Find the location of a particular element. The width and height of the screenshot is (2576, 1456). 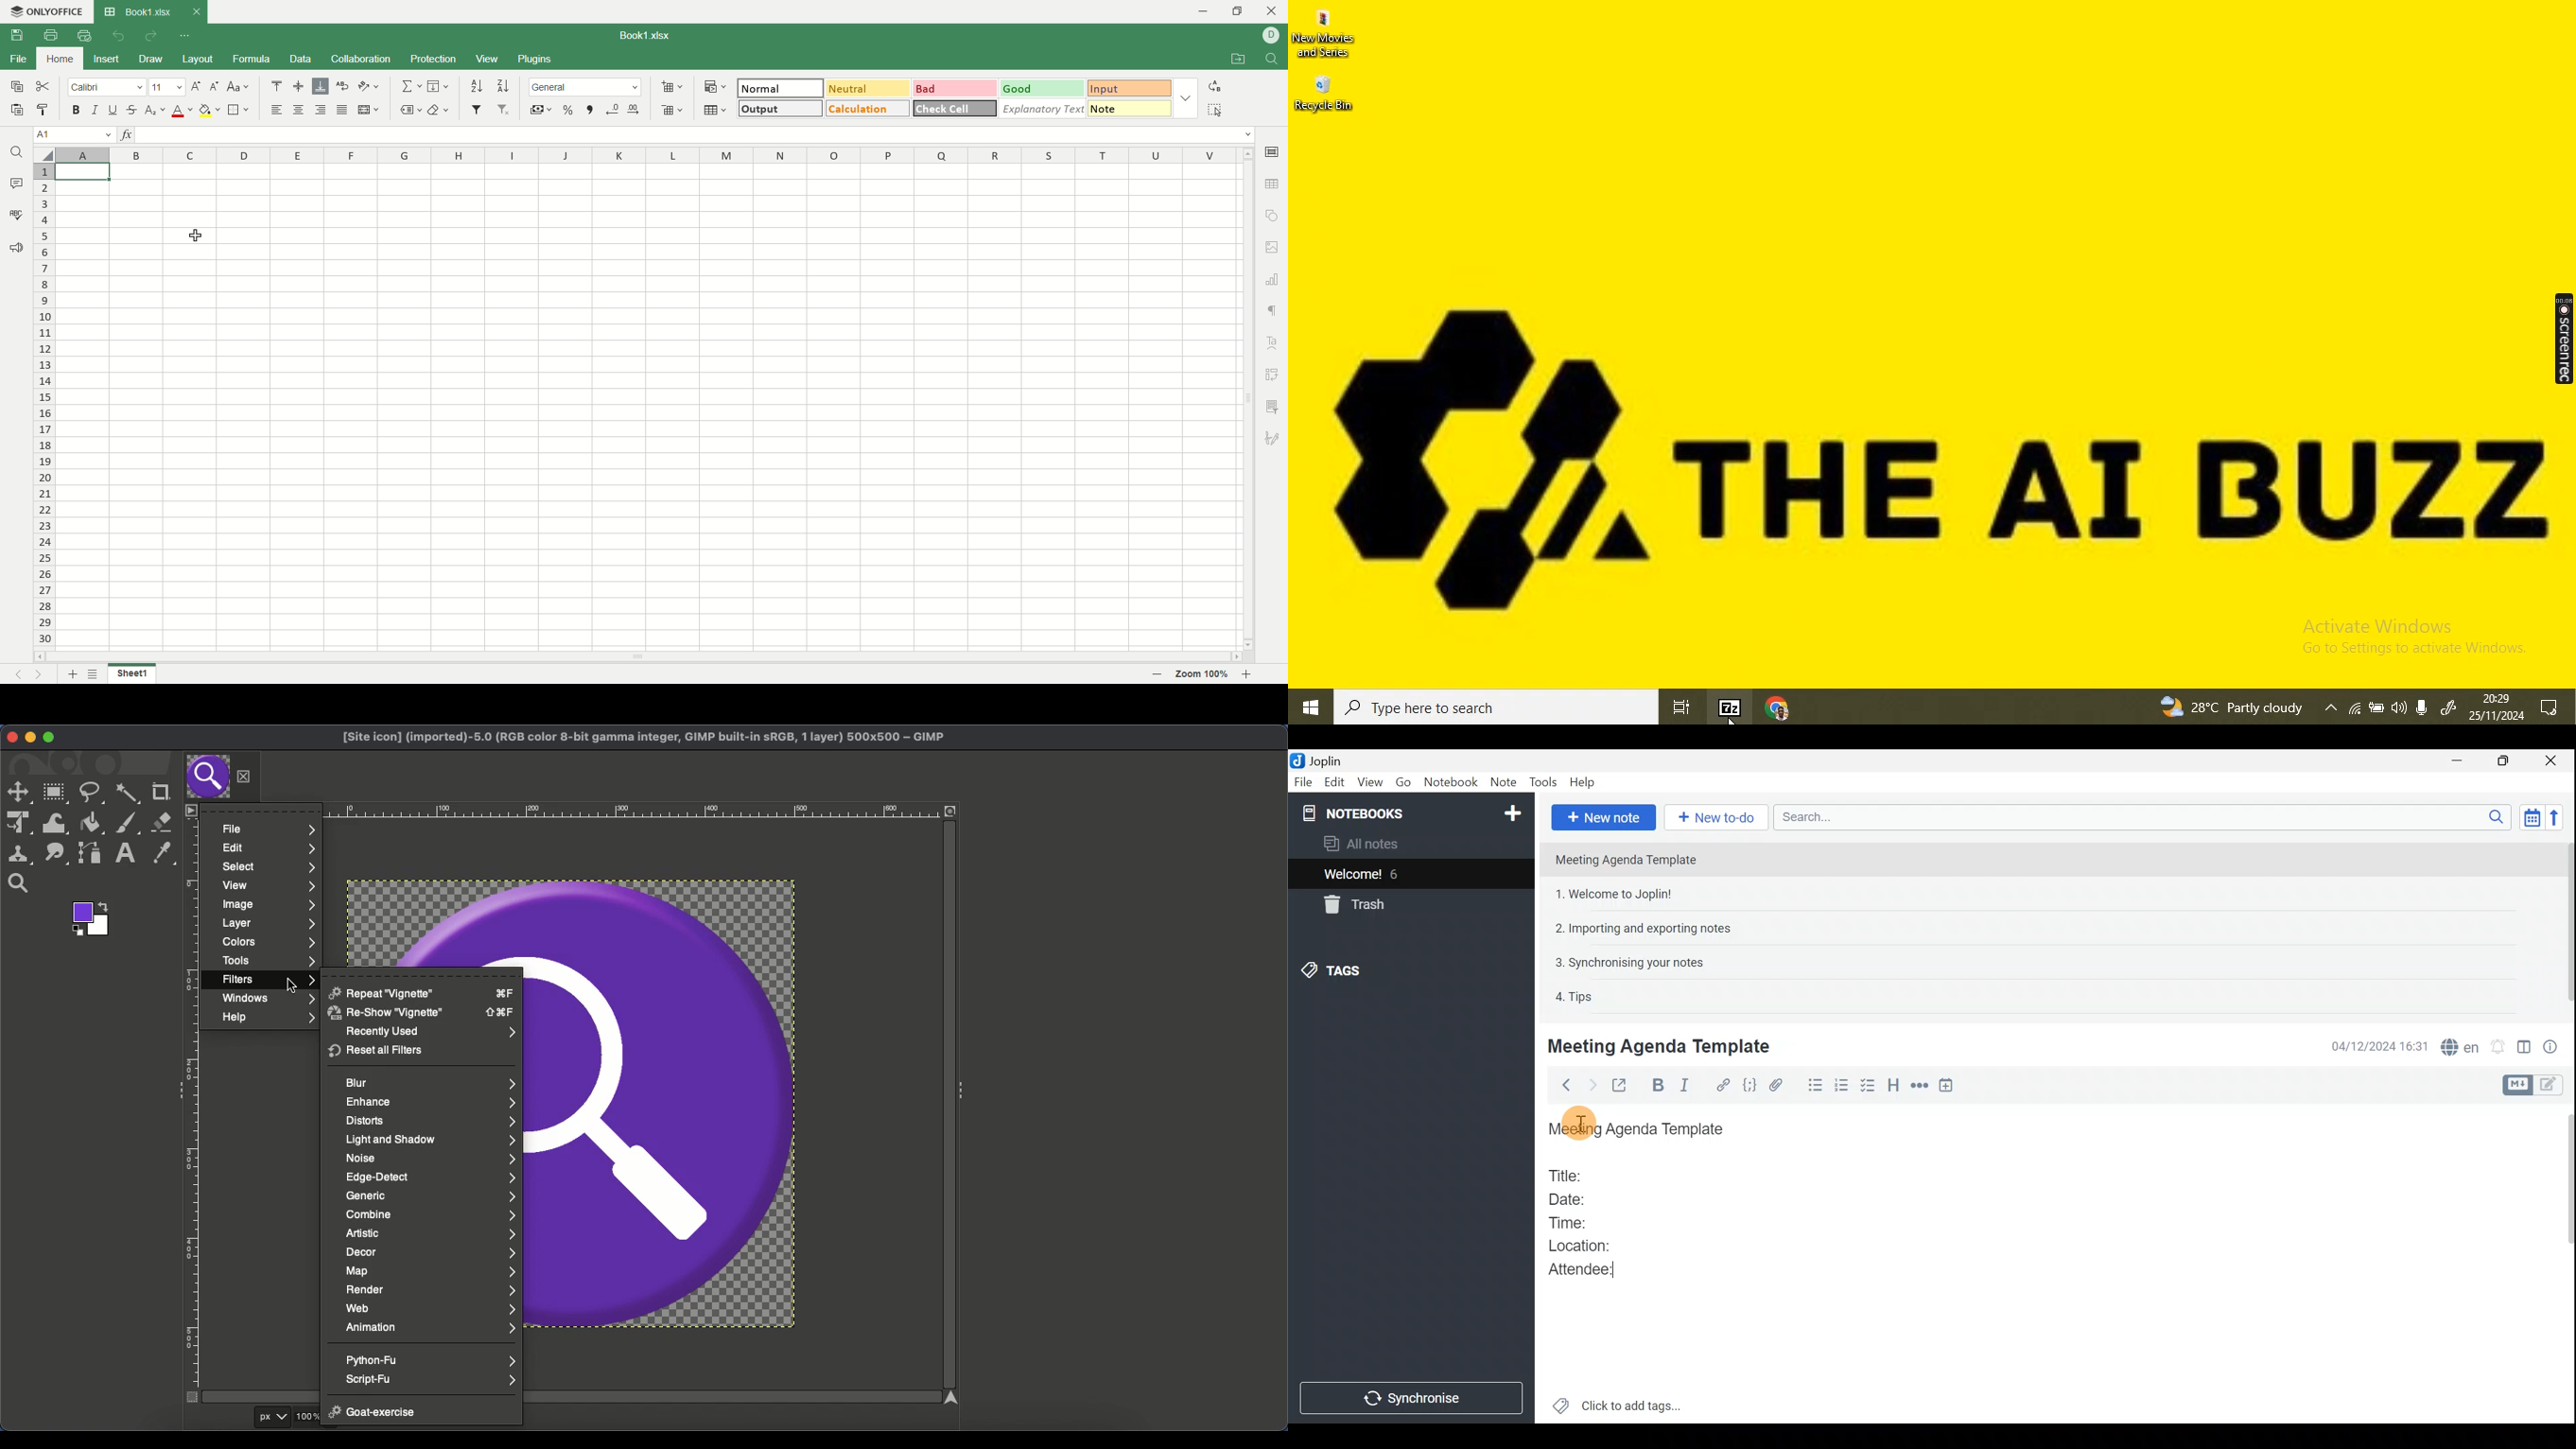

plugins is located at coordinates (537, 60).